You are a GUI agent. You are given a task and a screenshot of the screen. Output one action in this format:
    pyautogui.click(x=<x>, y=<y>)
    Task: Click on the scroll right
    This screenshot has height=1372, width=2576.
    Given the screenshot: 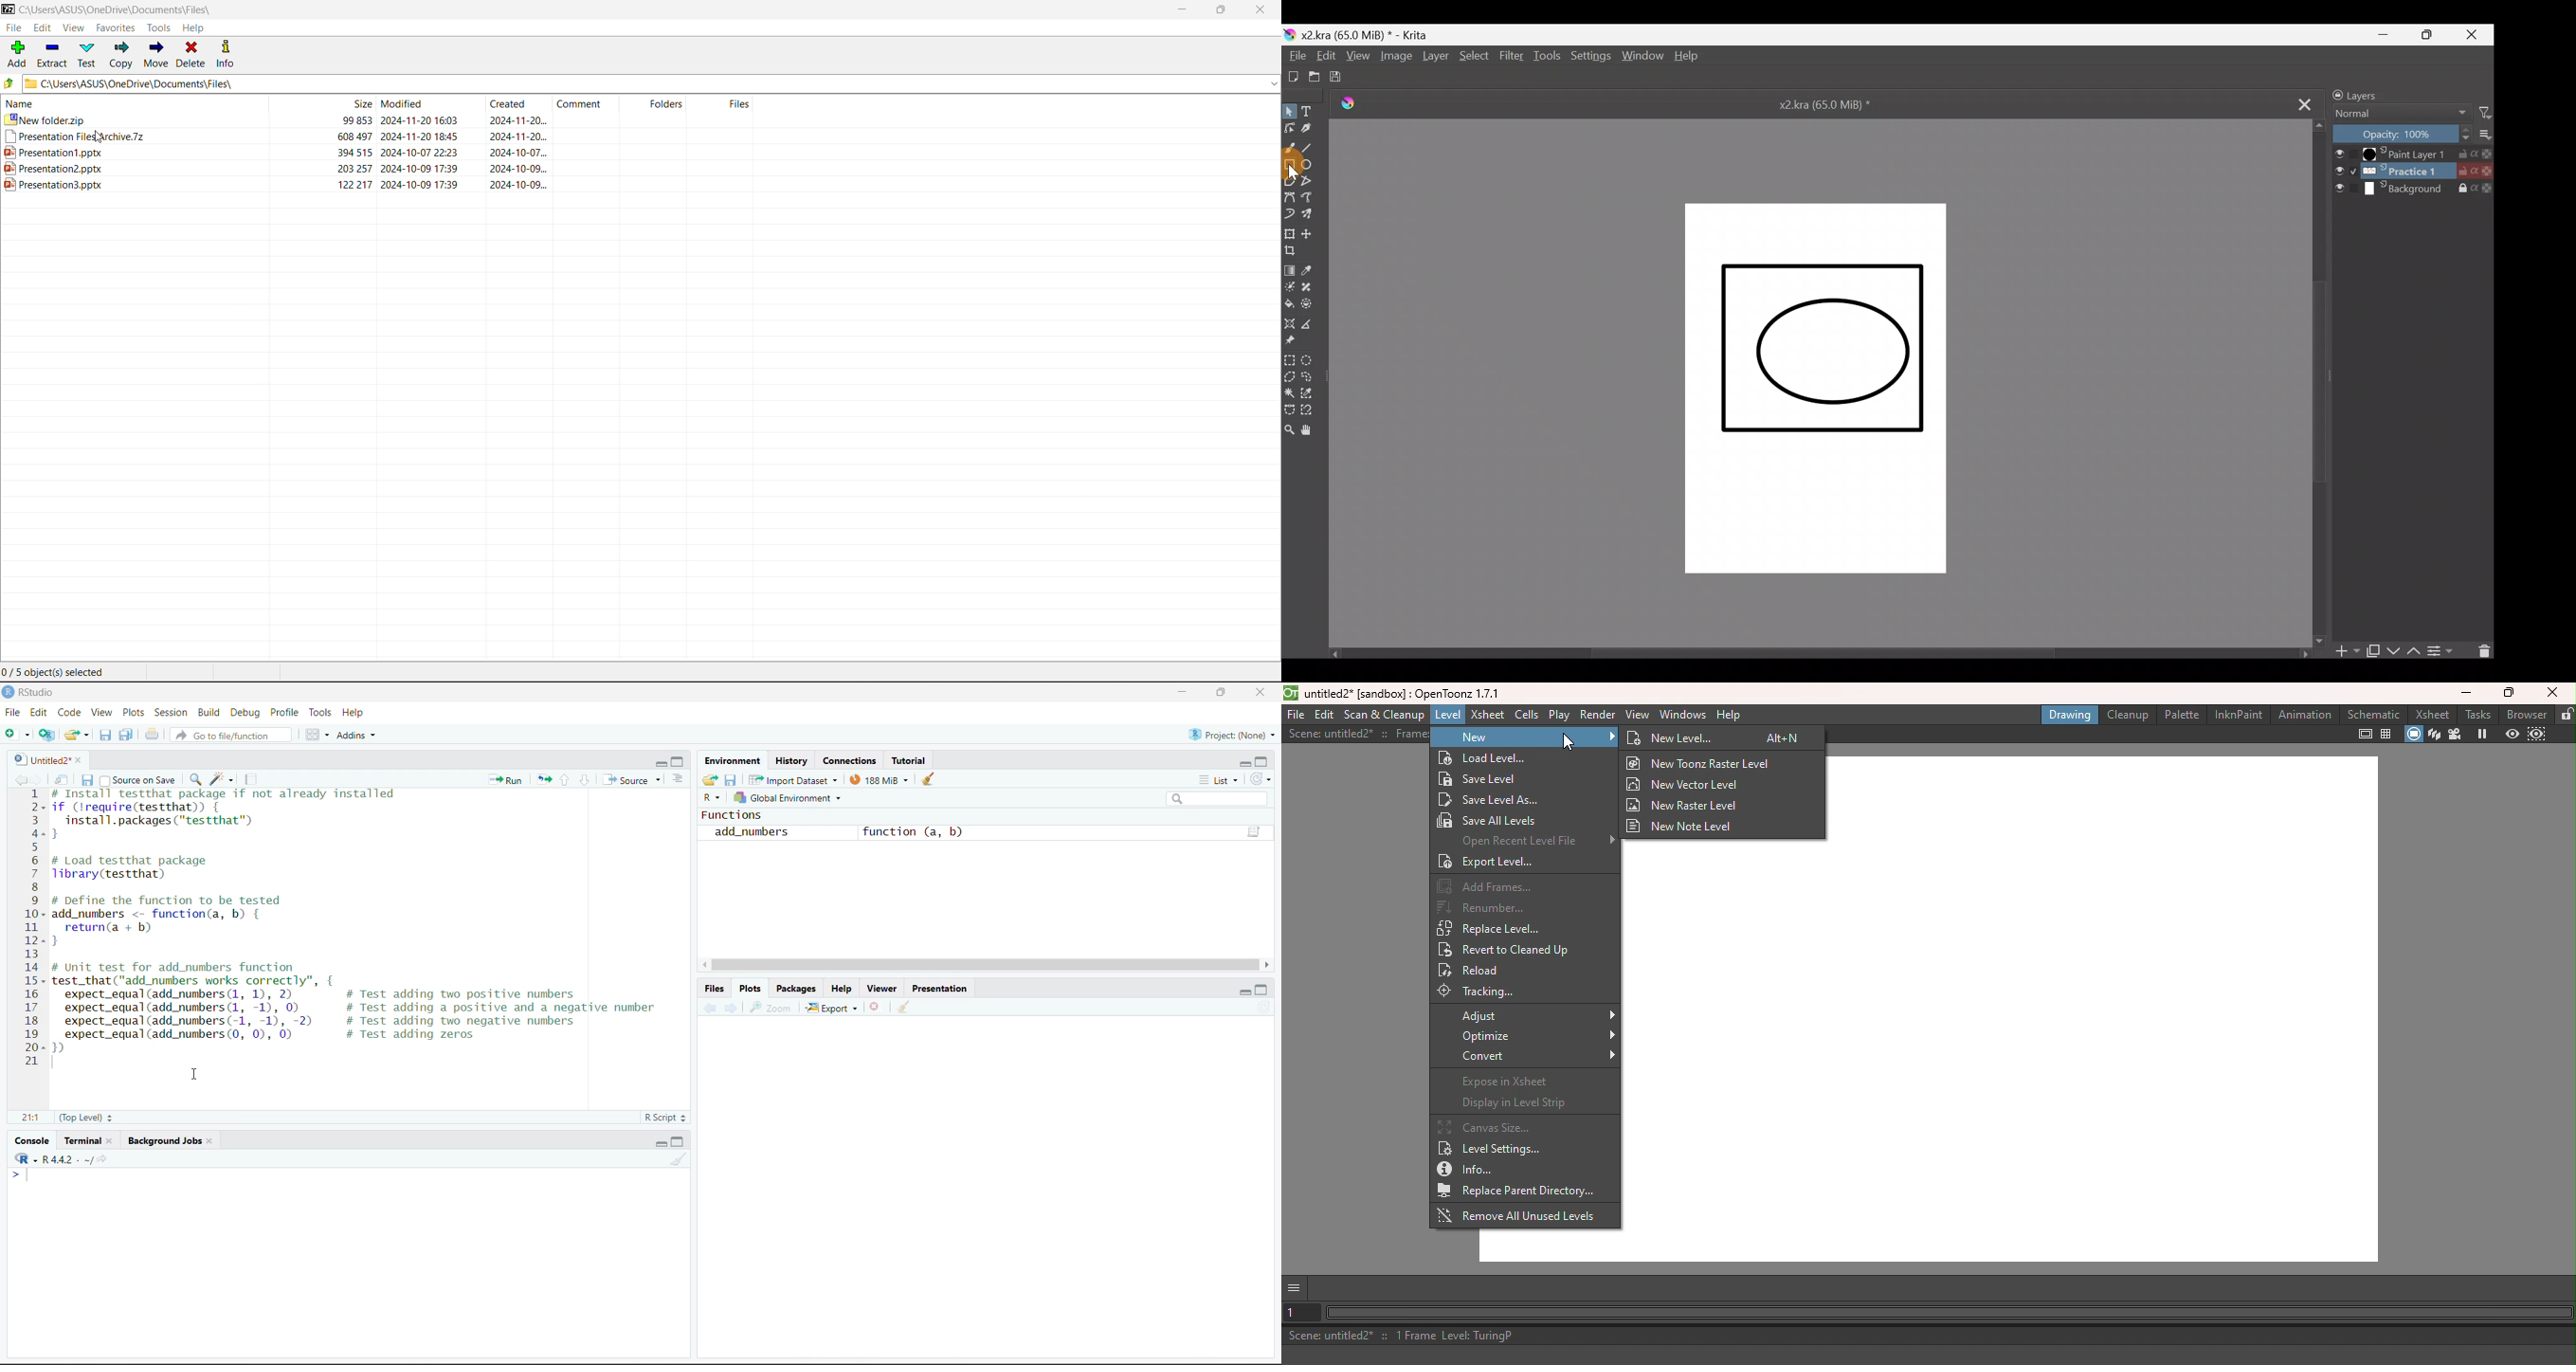 What is the action you would take?
    pyautogui.click(x=1267, y=966)
    